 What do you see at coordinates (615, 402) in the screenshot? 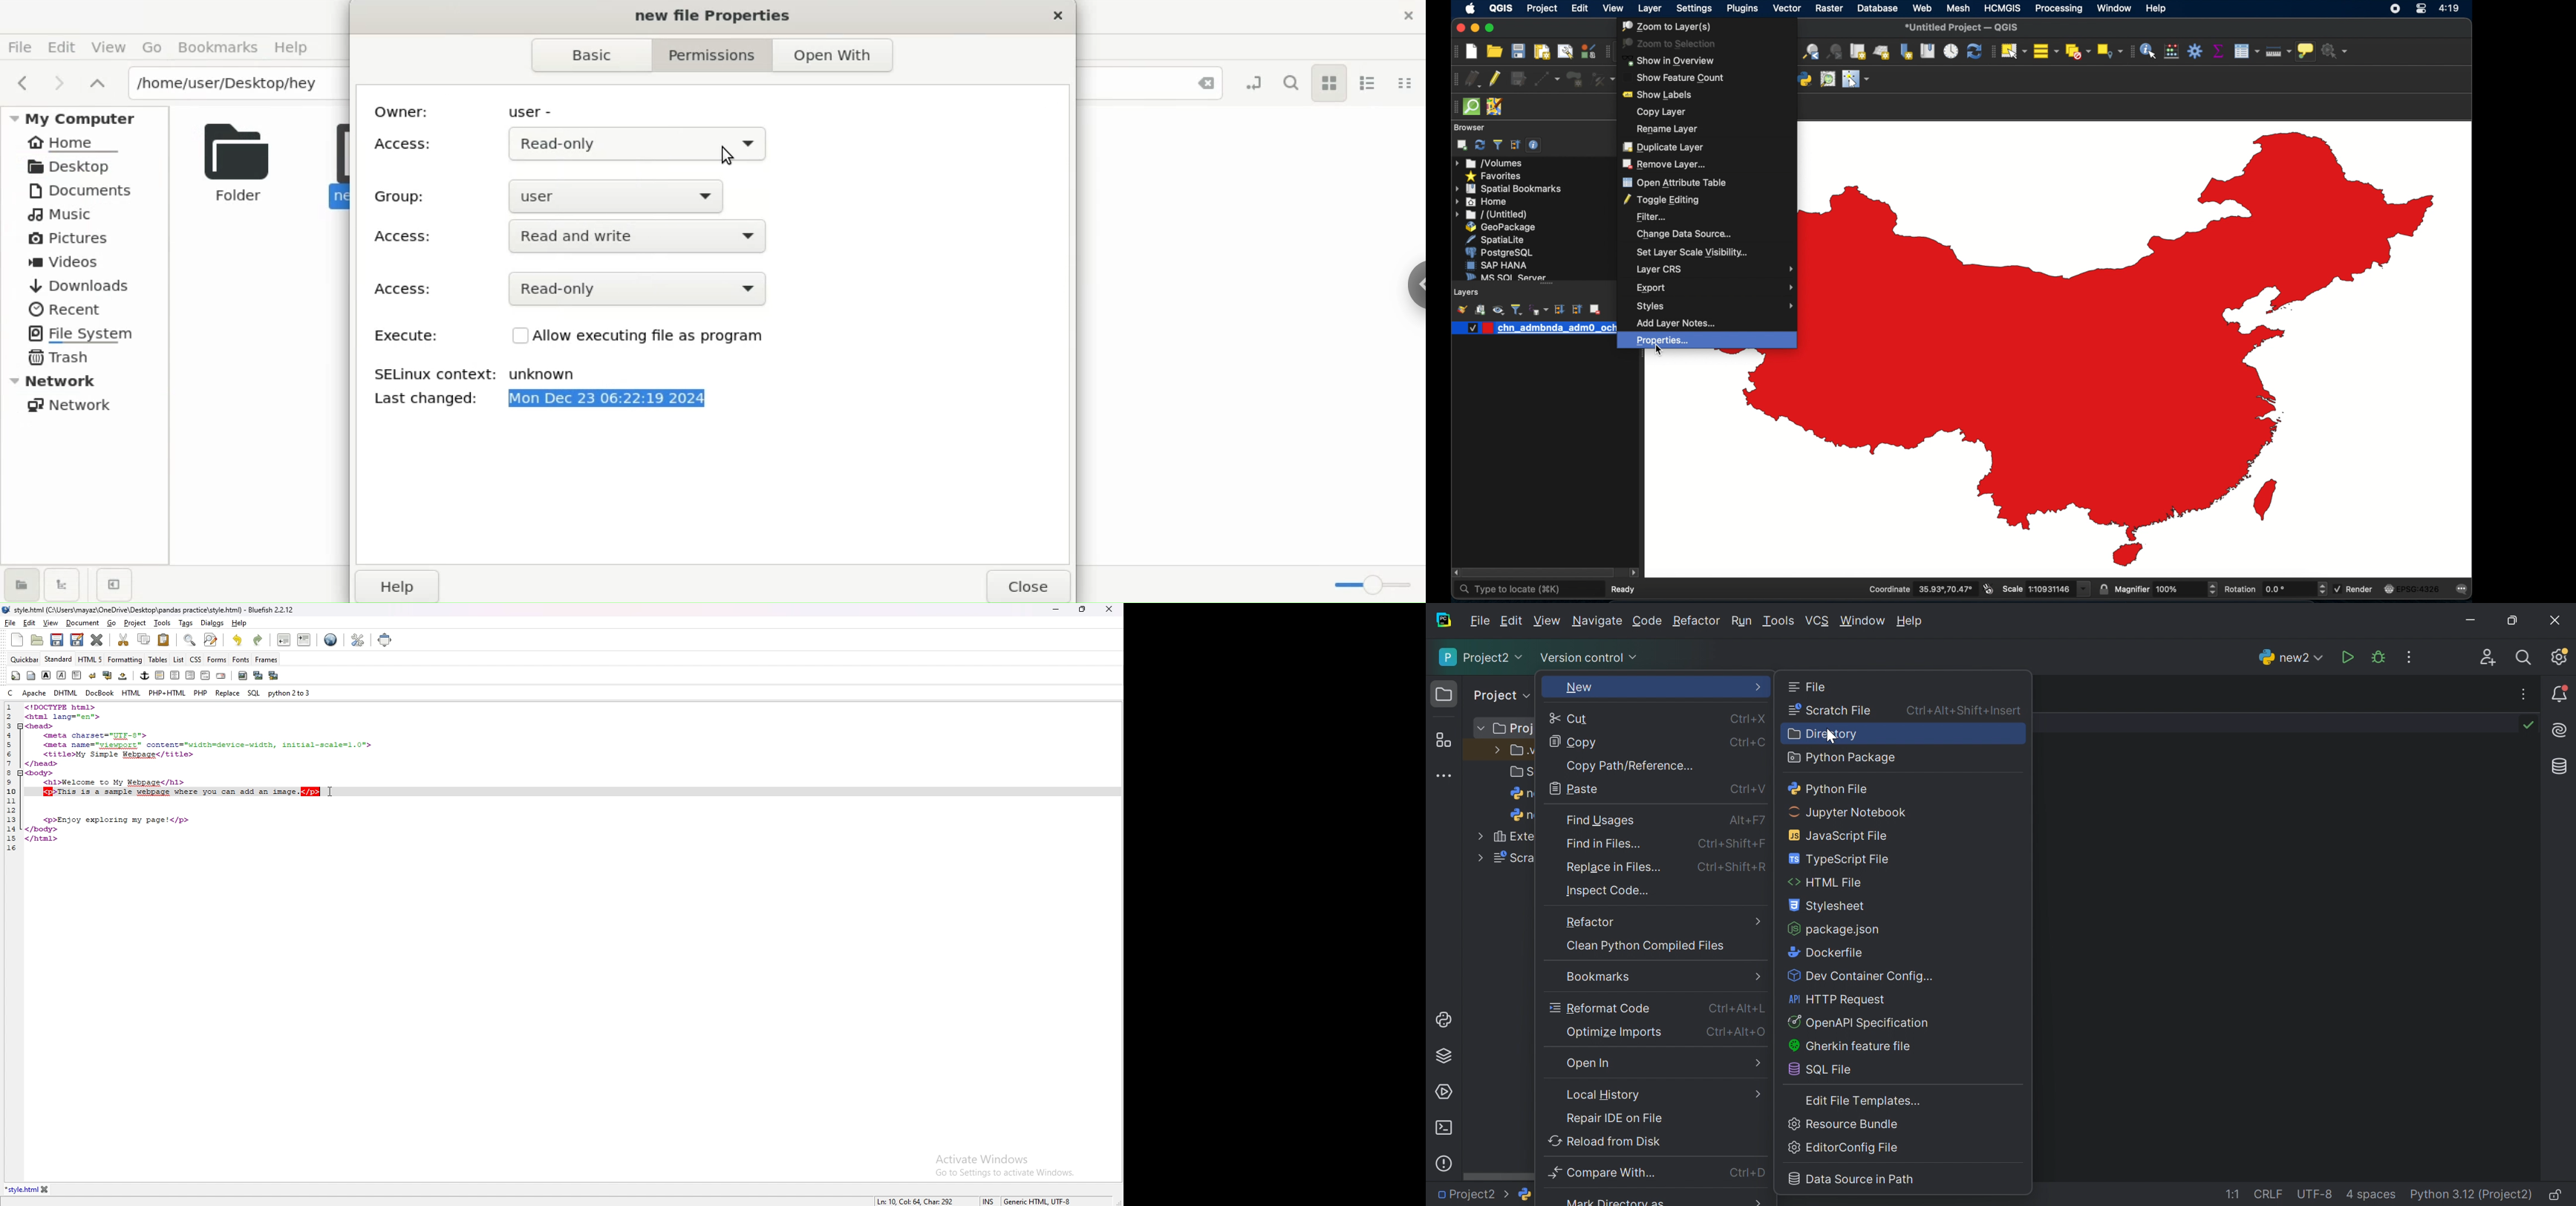
I see `Last changed: Mon Dec 23 06:22:19 2024` at bounding box center [615, 402].